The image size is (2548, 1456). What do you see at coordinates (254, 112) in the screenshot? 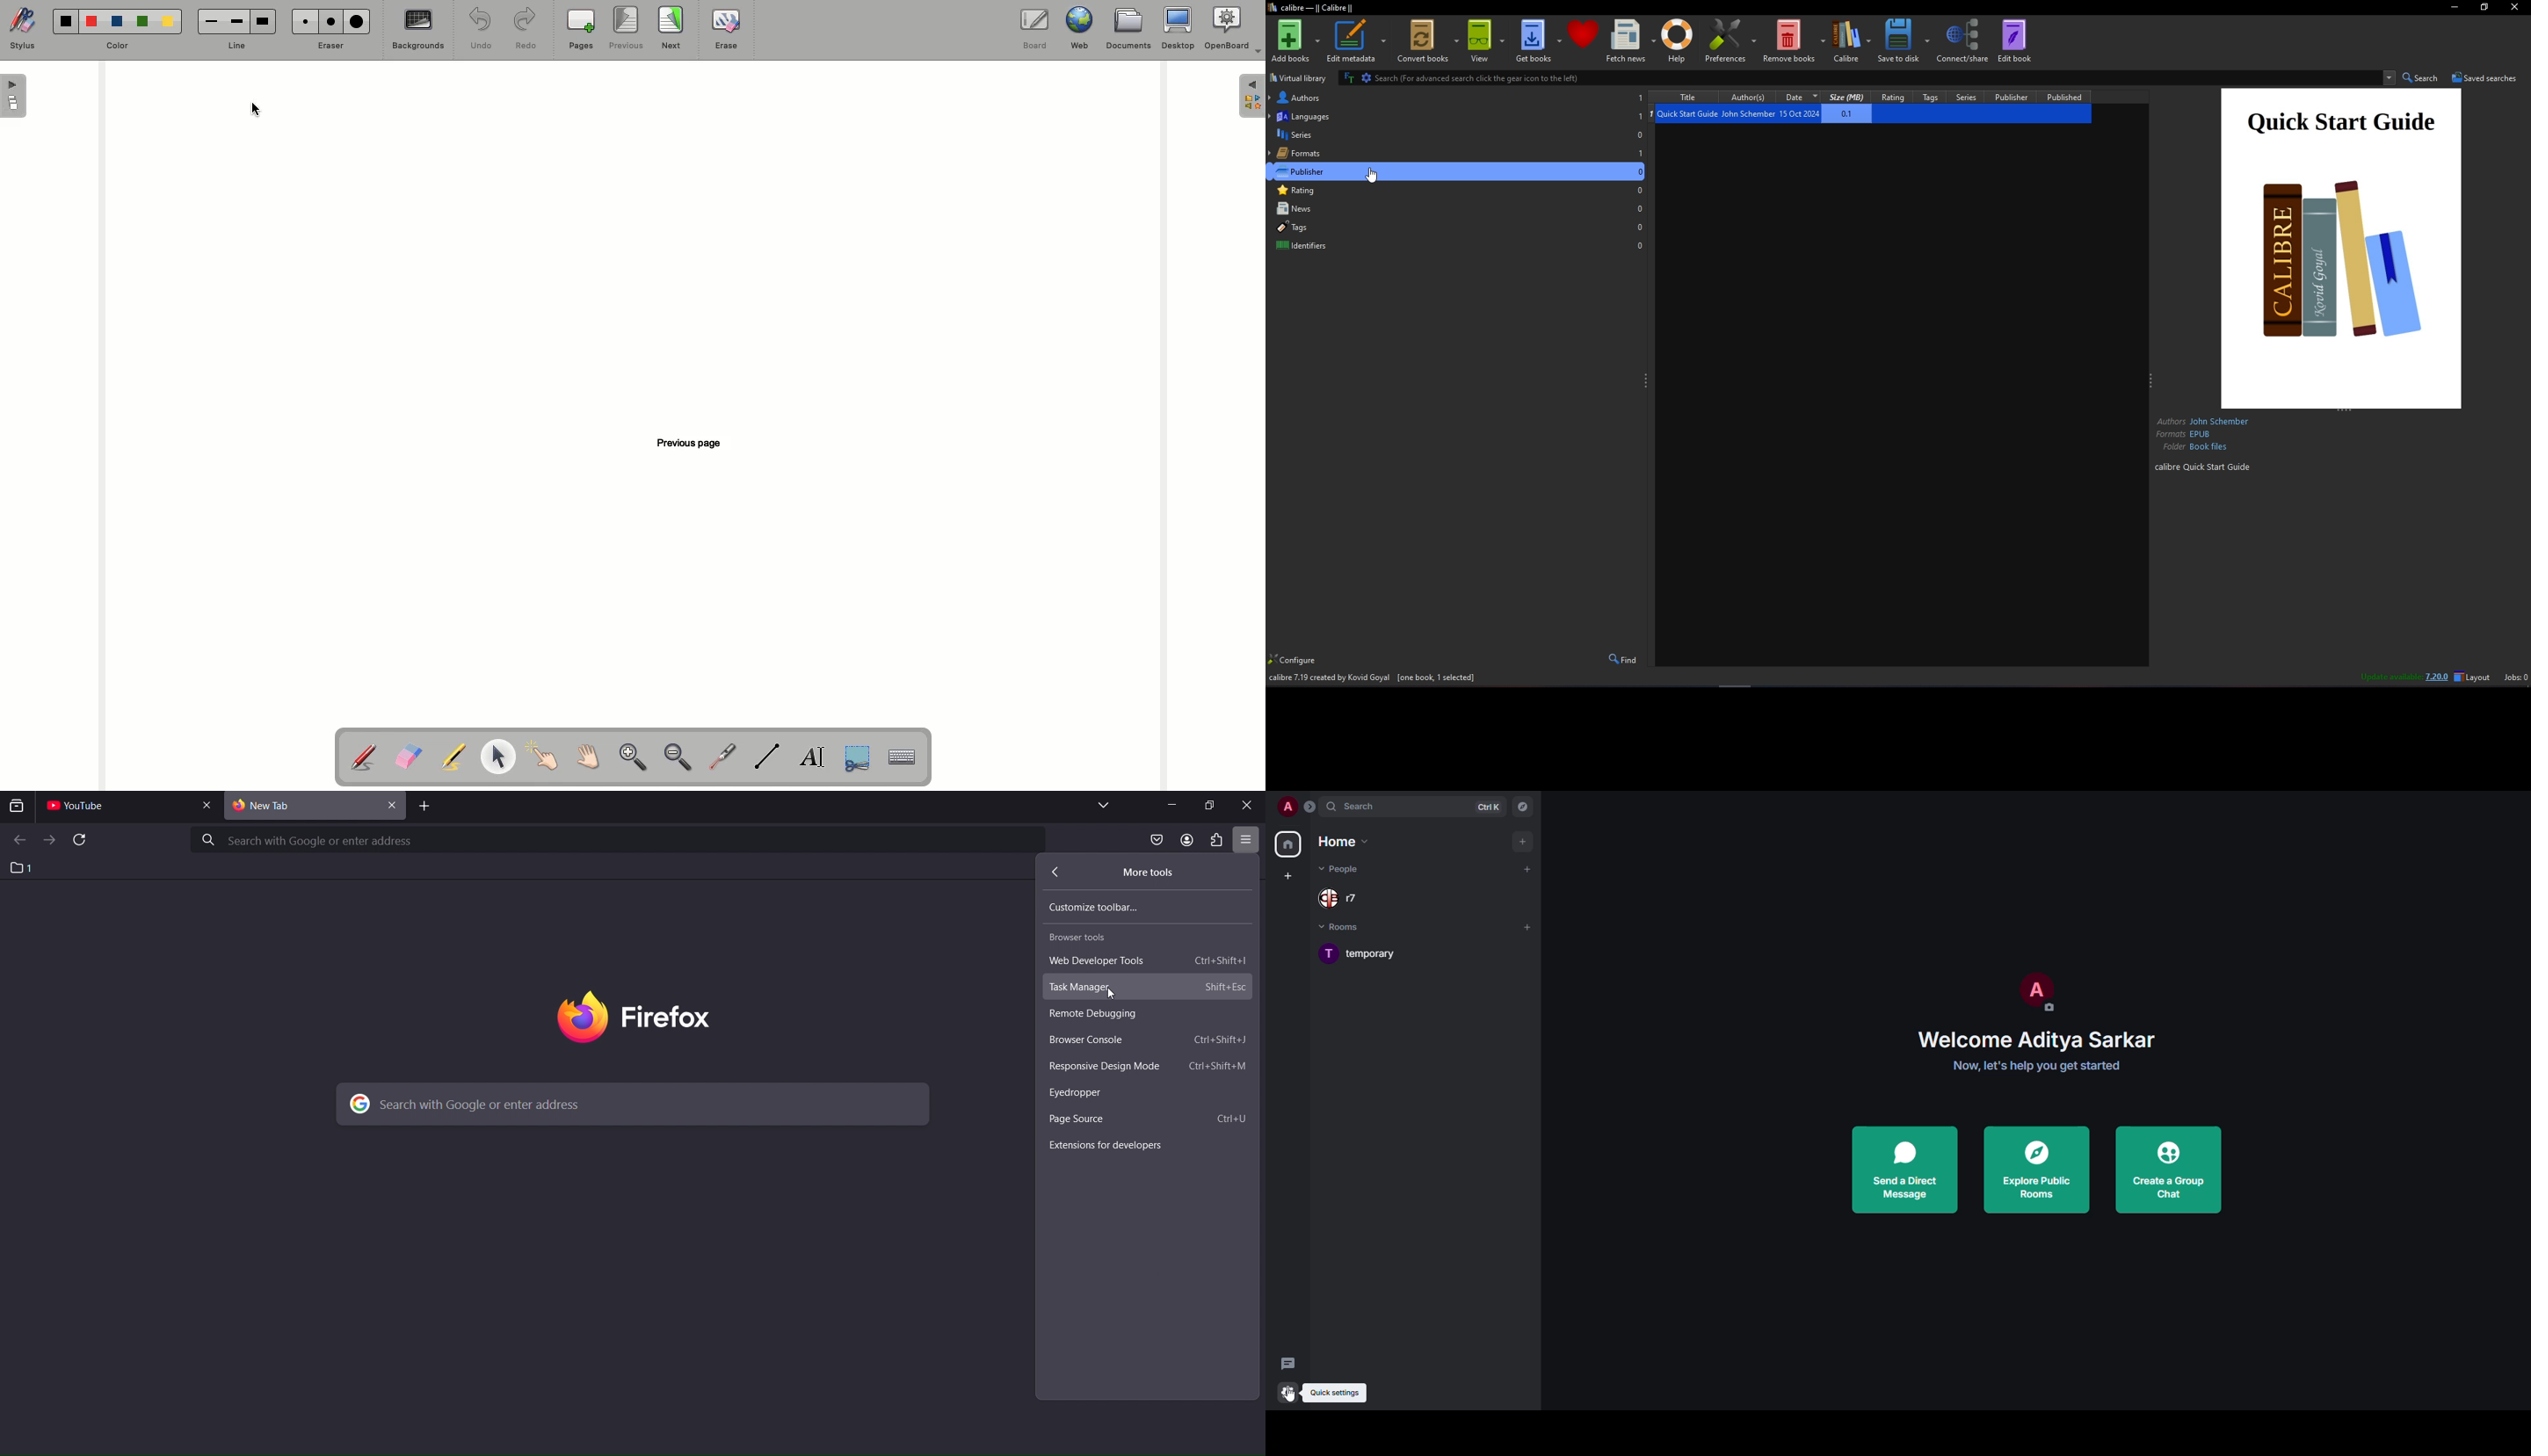
I see `cursor` at bounding box center [254, 112].